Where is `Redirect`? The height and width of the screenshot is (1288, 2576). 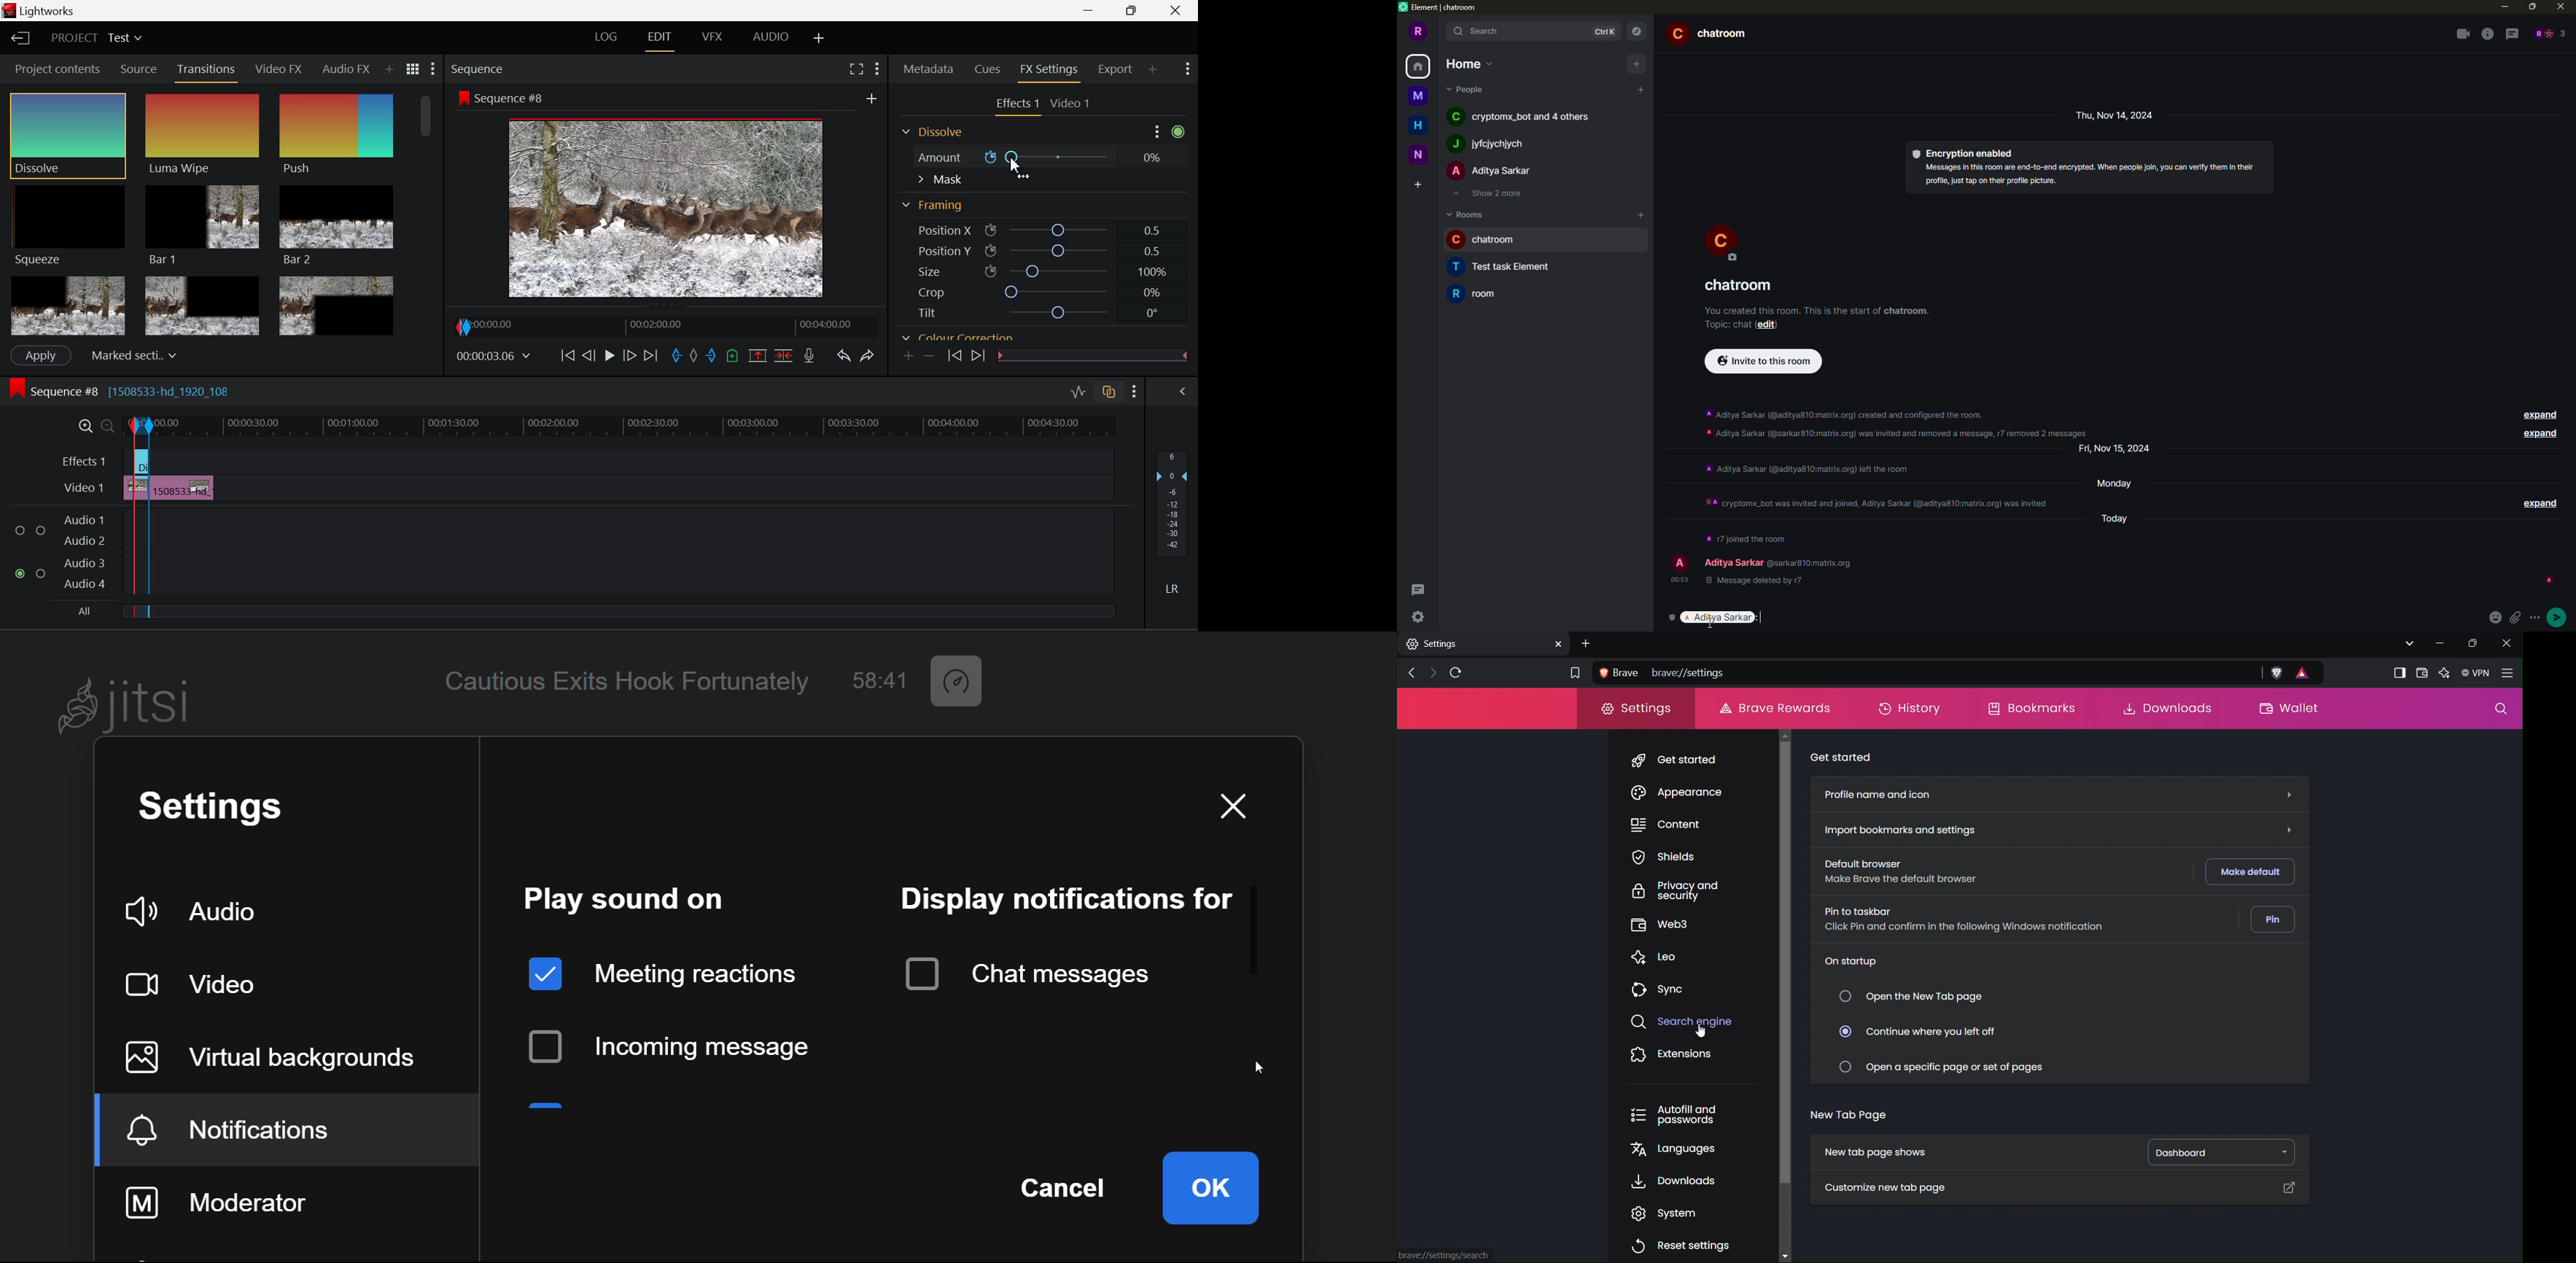
Redirect is located at coordinates (2296, 1188).